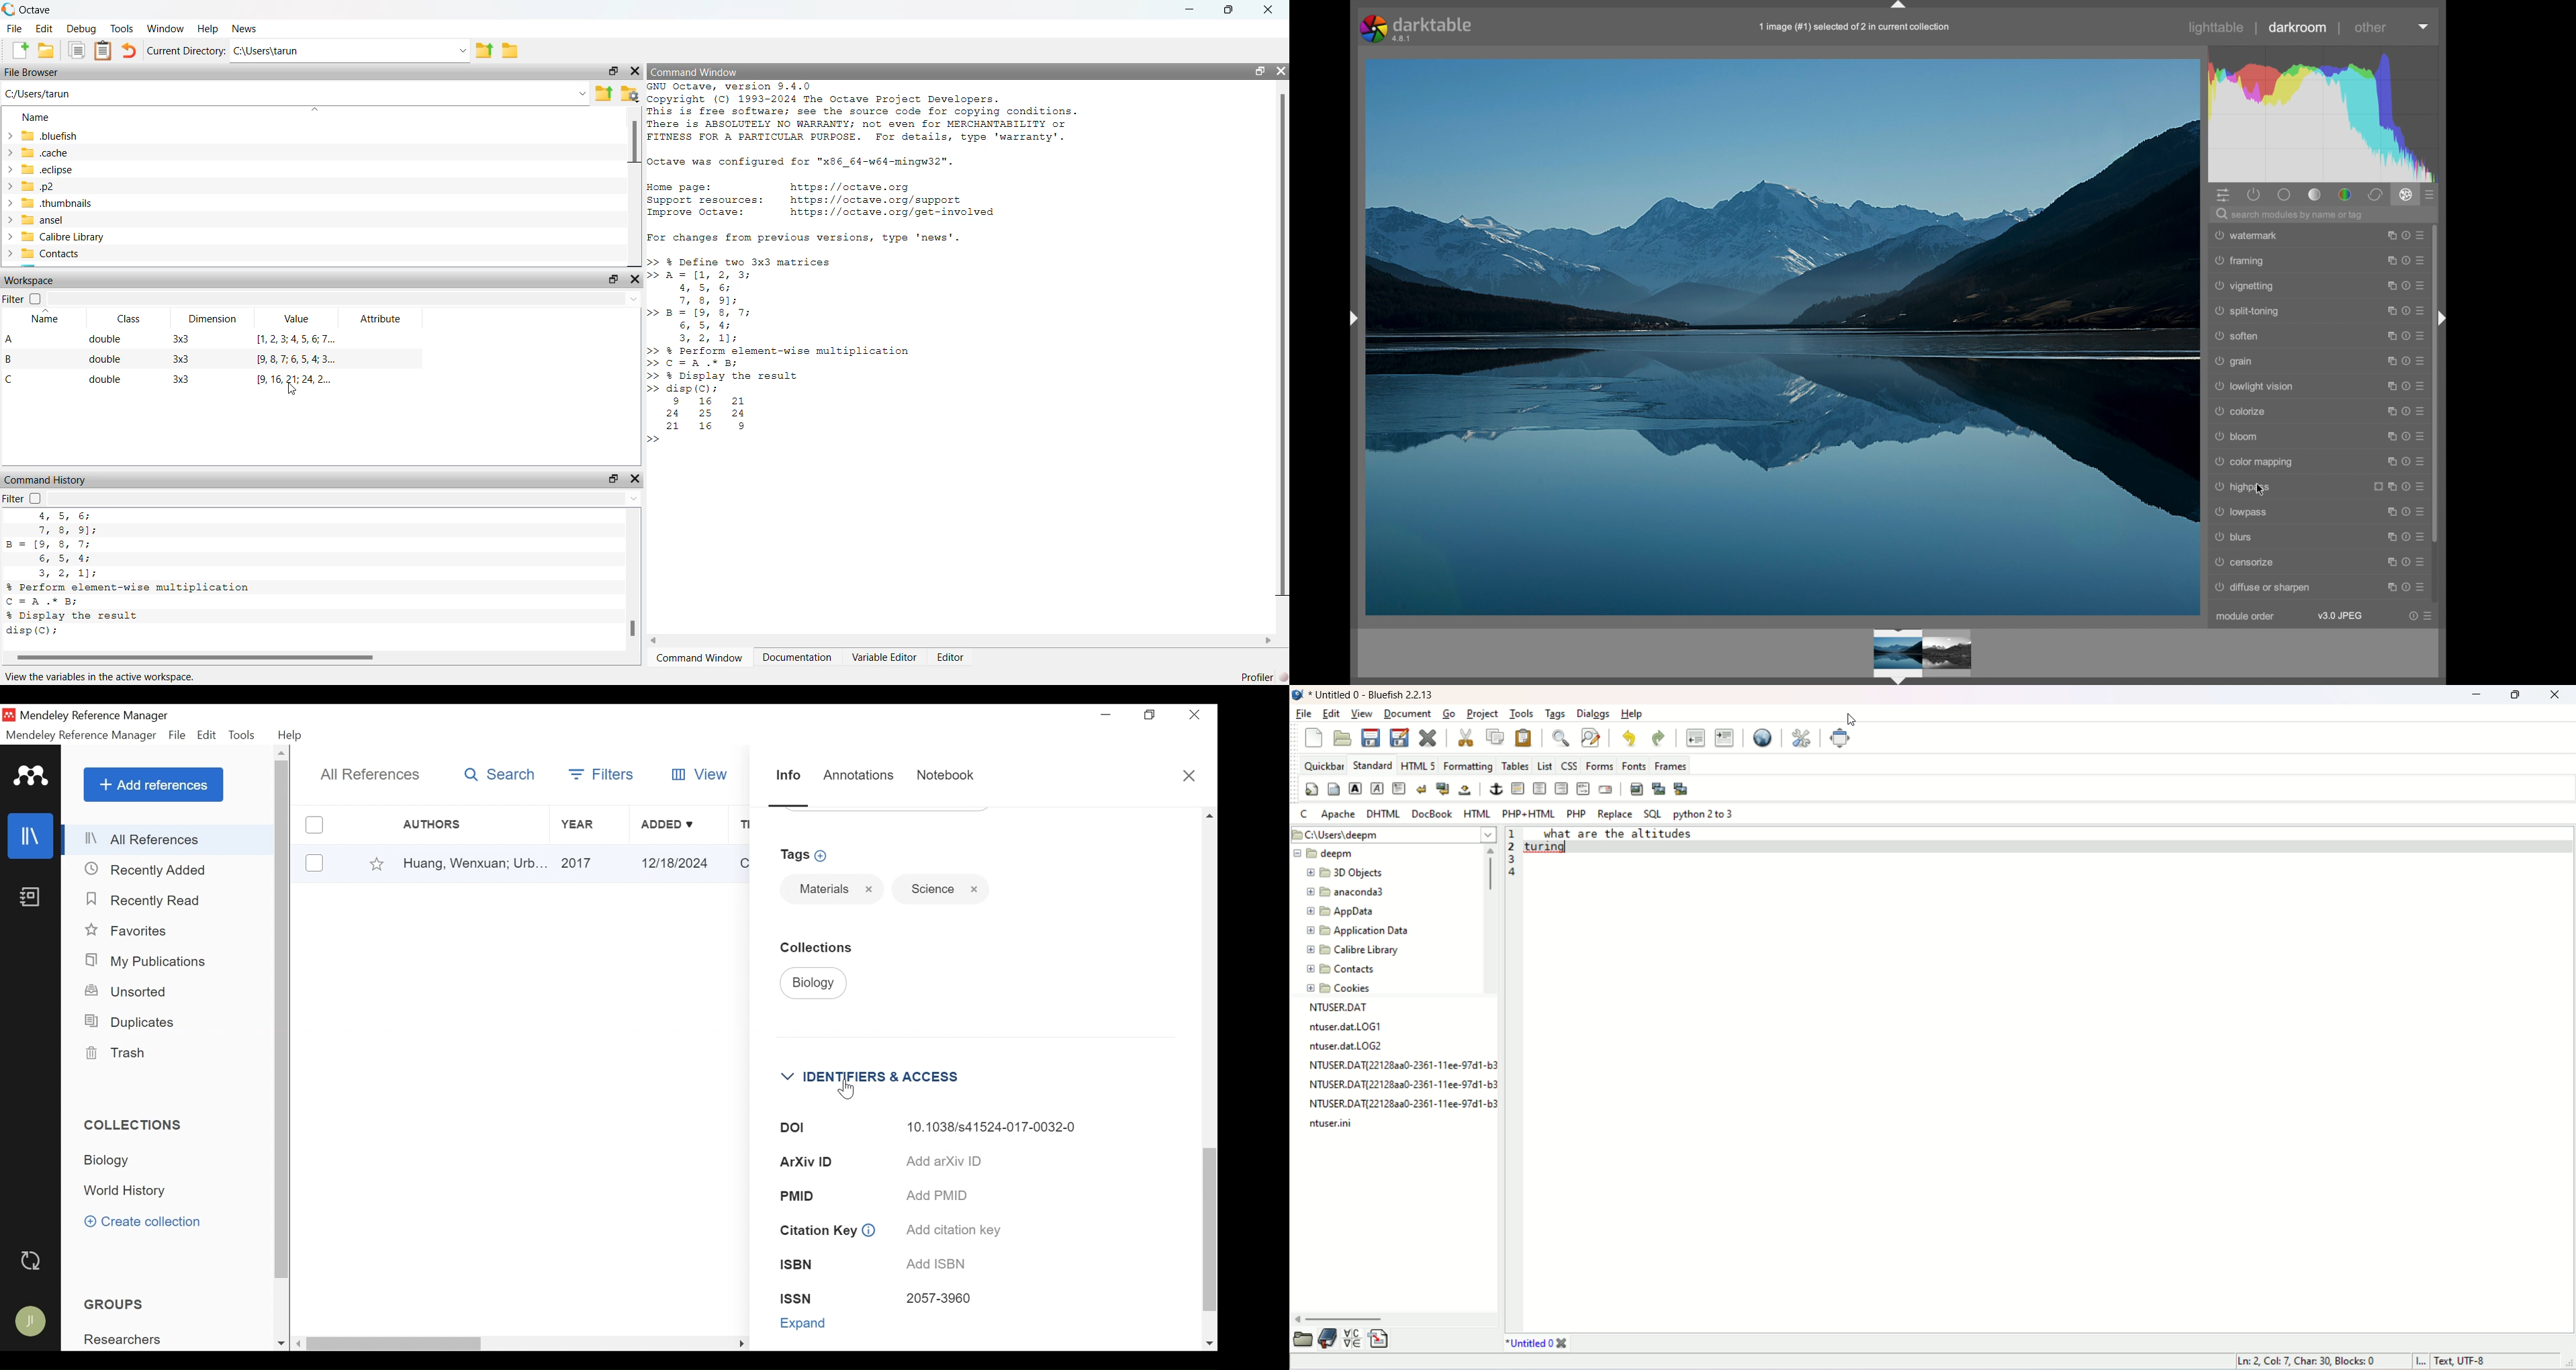 Image resolution: width=2576 pixels, height=1372 pixels. I want to click on Restore Down, so click(1260, 71).